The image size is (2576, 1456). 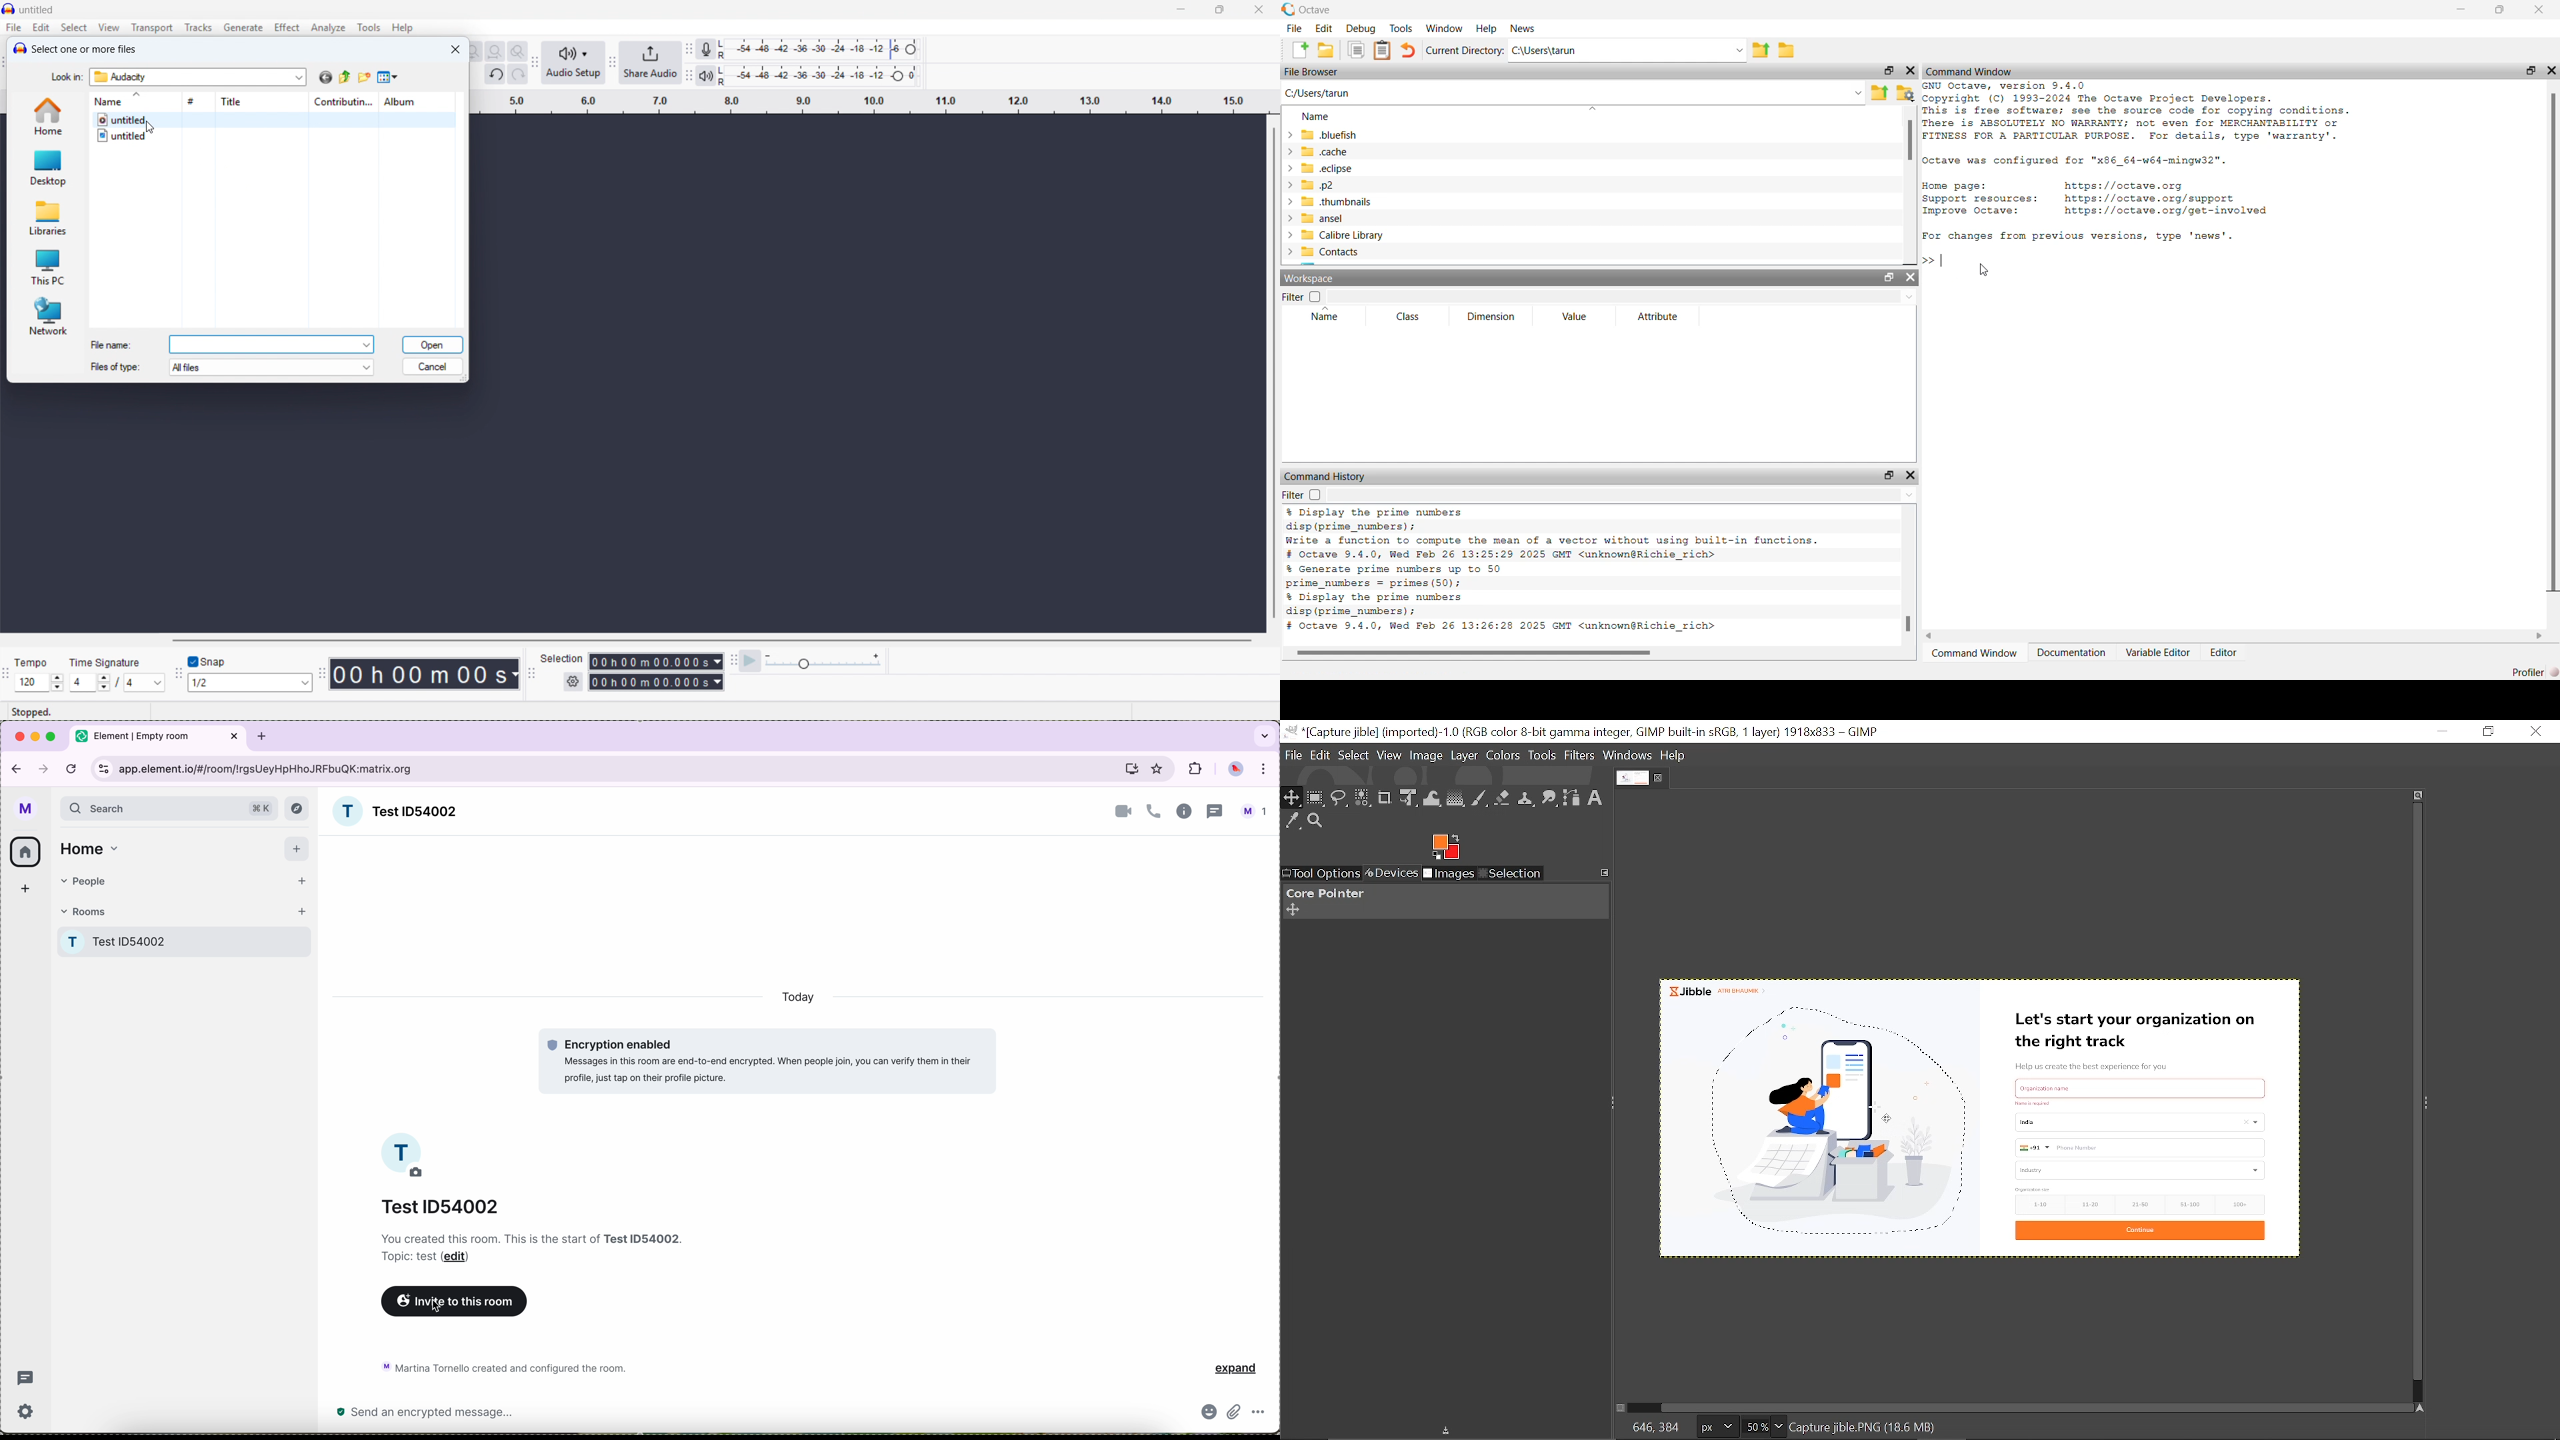 What do you see at coordinates (118, 683) in the screenshot?
I see `Set time signature ` at bounding box center [118, 683].